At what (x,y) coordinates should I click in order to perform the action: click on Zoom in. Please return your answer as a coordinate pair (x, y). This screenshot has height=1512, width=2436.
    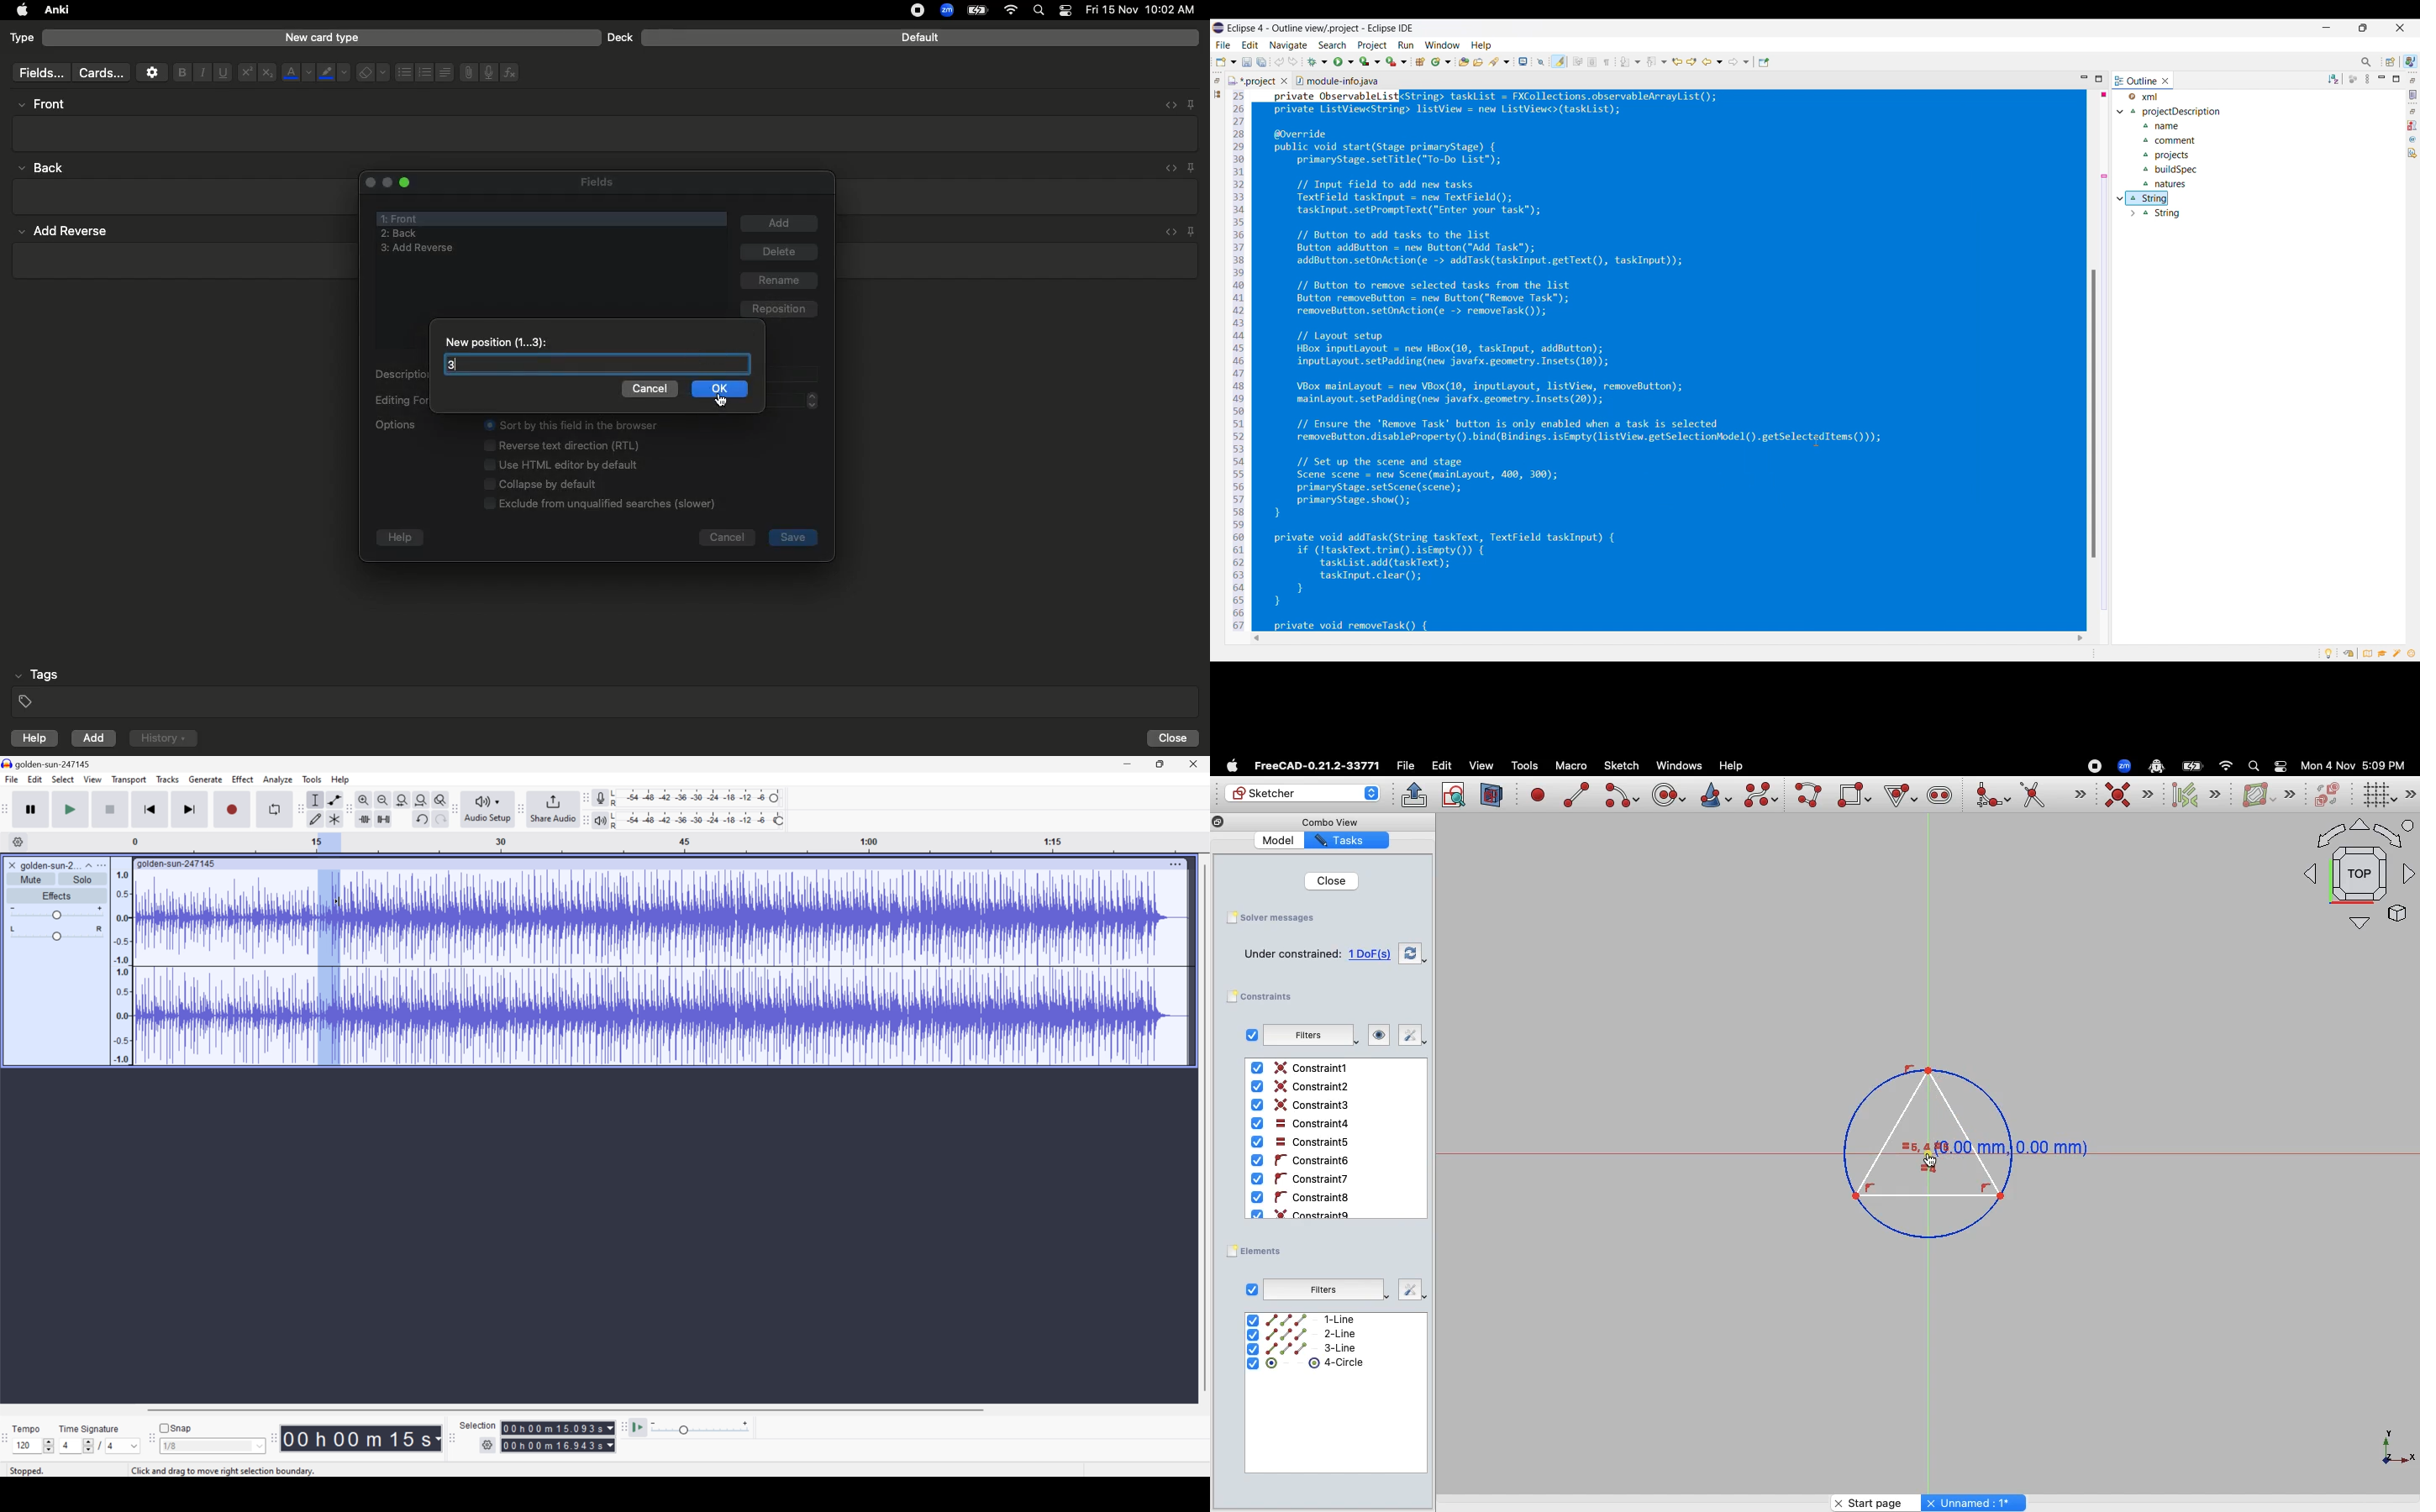
    Looking at the image, I should click on (363, 800).